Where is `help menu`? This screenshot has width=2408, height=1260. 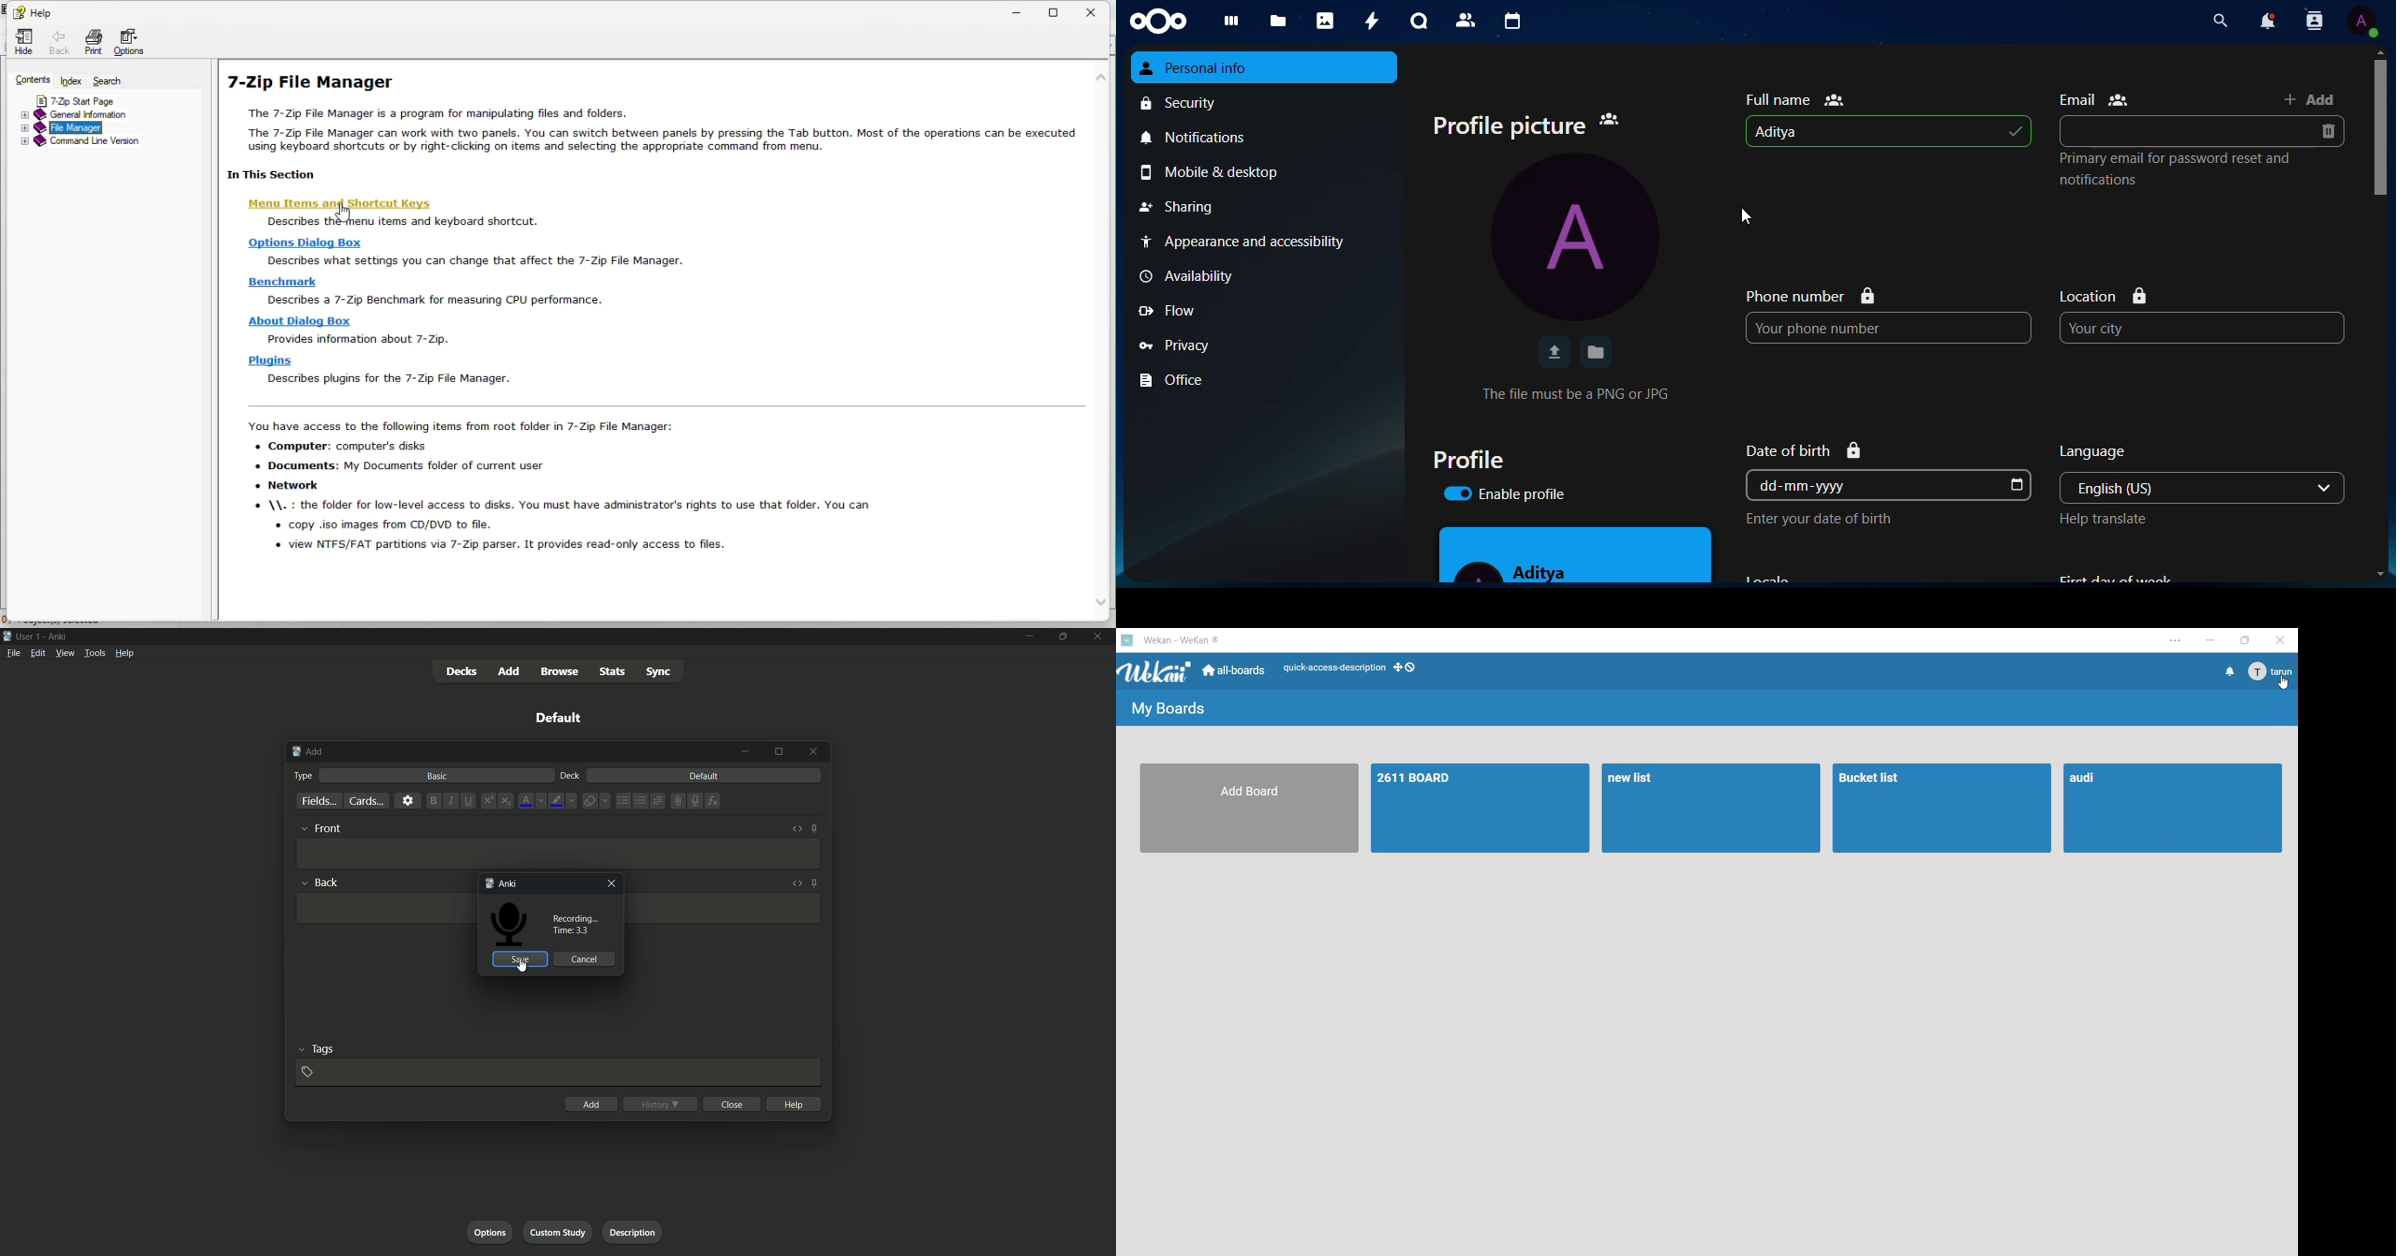 help menu is located at coordinates (124, 653).